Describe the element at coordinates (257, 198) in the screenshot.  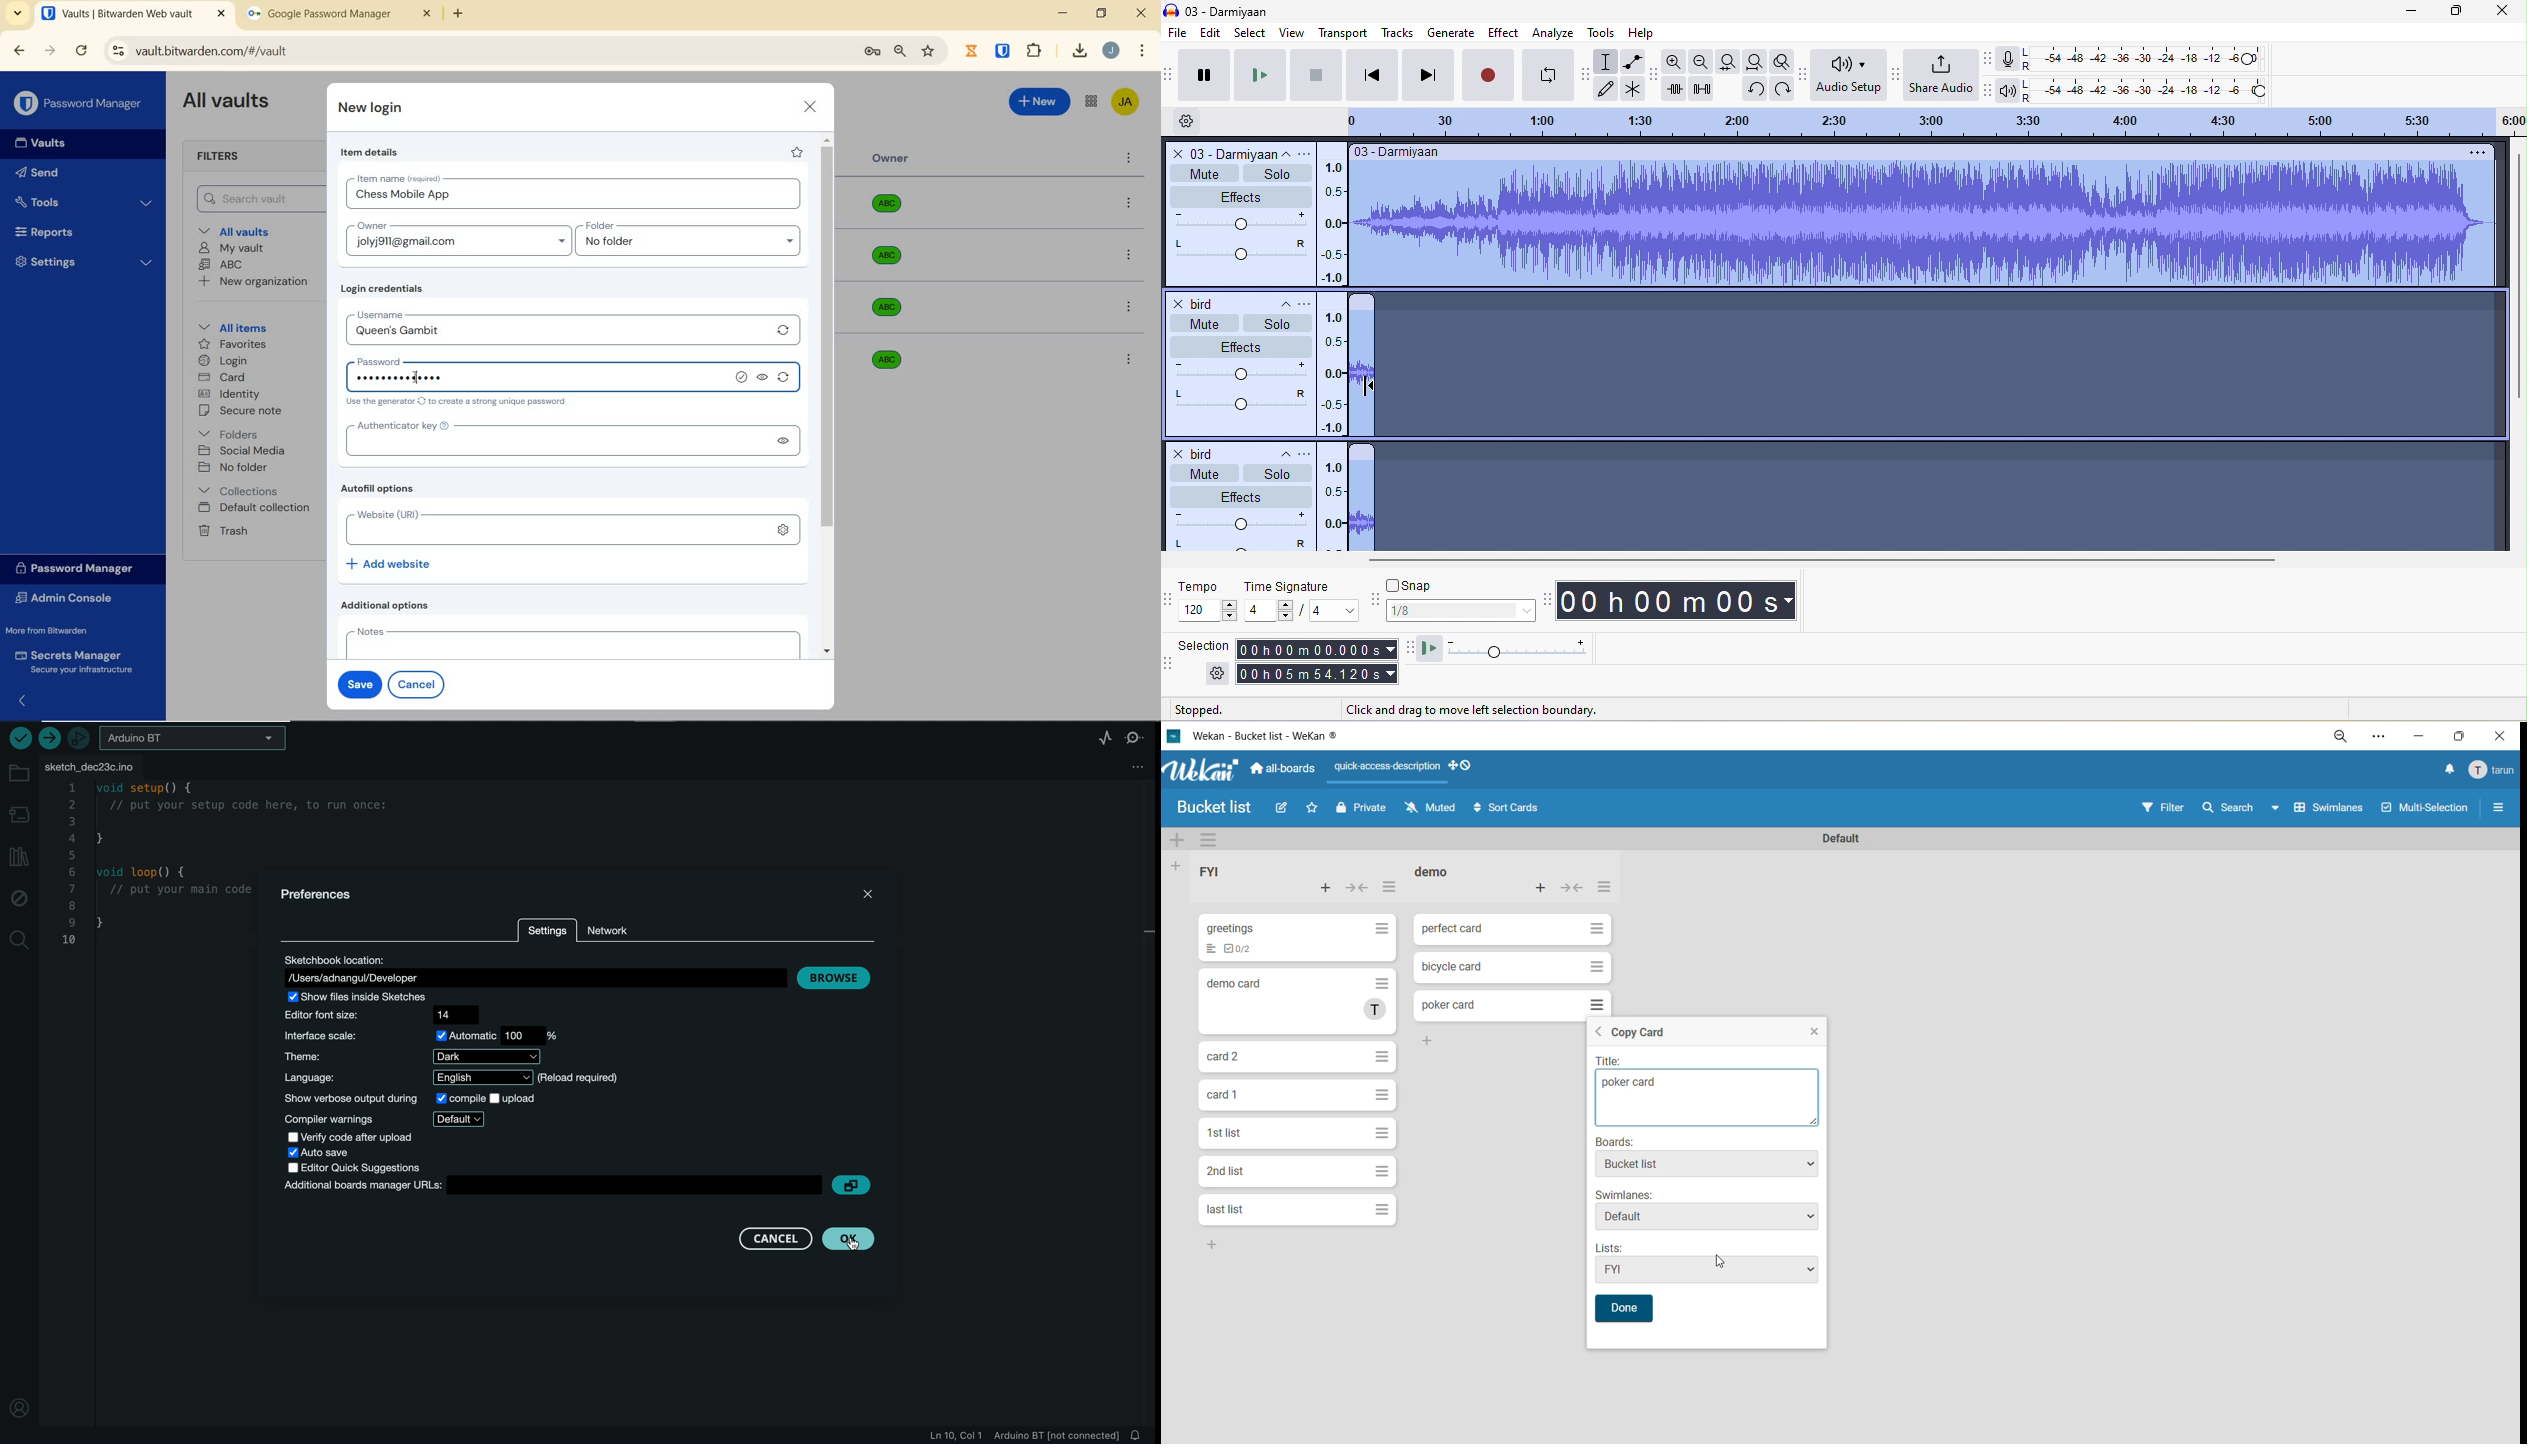
I see `Search Vault` at that location.